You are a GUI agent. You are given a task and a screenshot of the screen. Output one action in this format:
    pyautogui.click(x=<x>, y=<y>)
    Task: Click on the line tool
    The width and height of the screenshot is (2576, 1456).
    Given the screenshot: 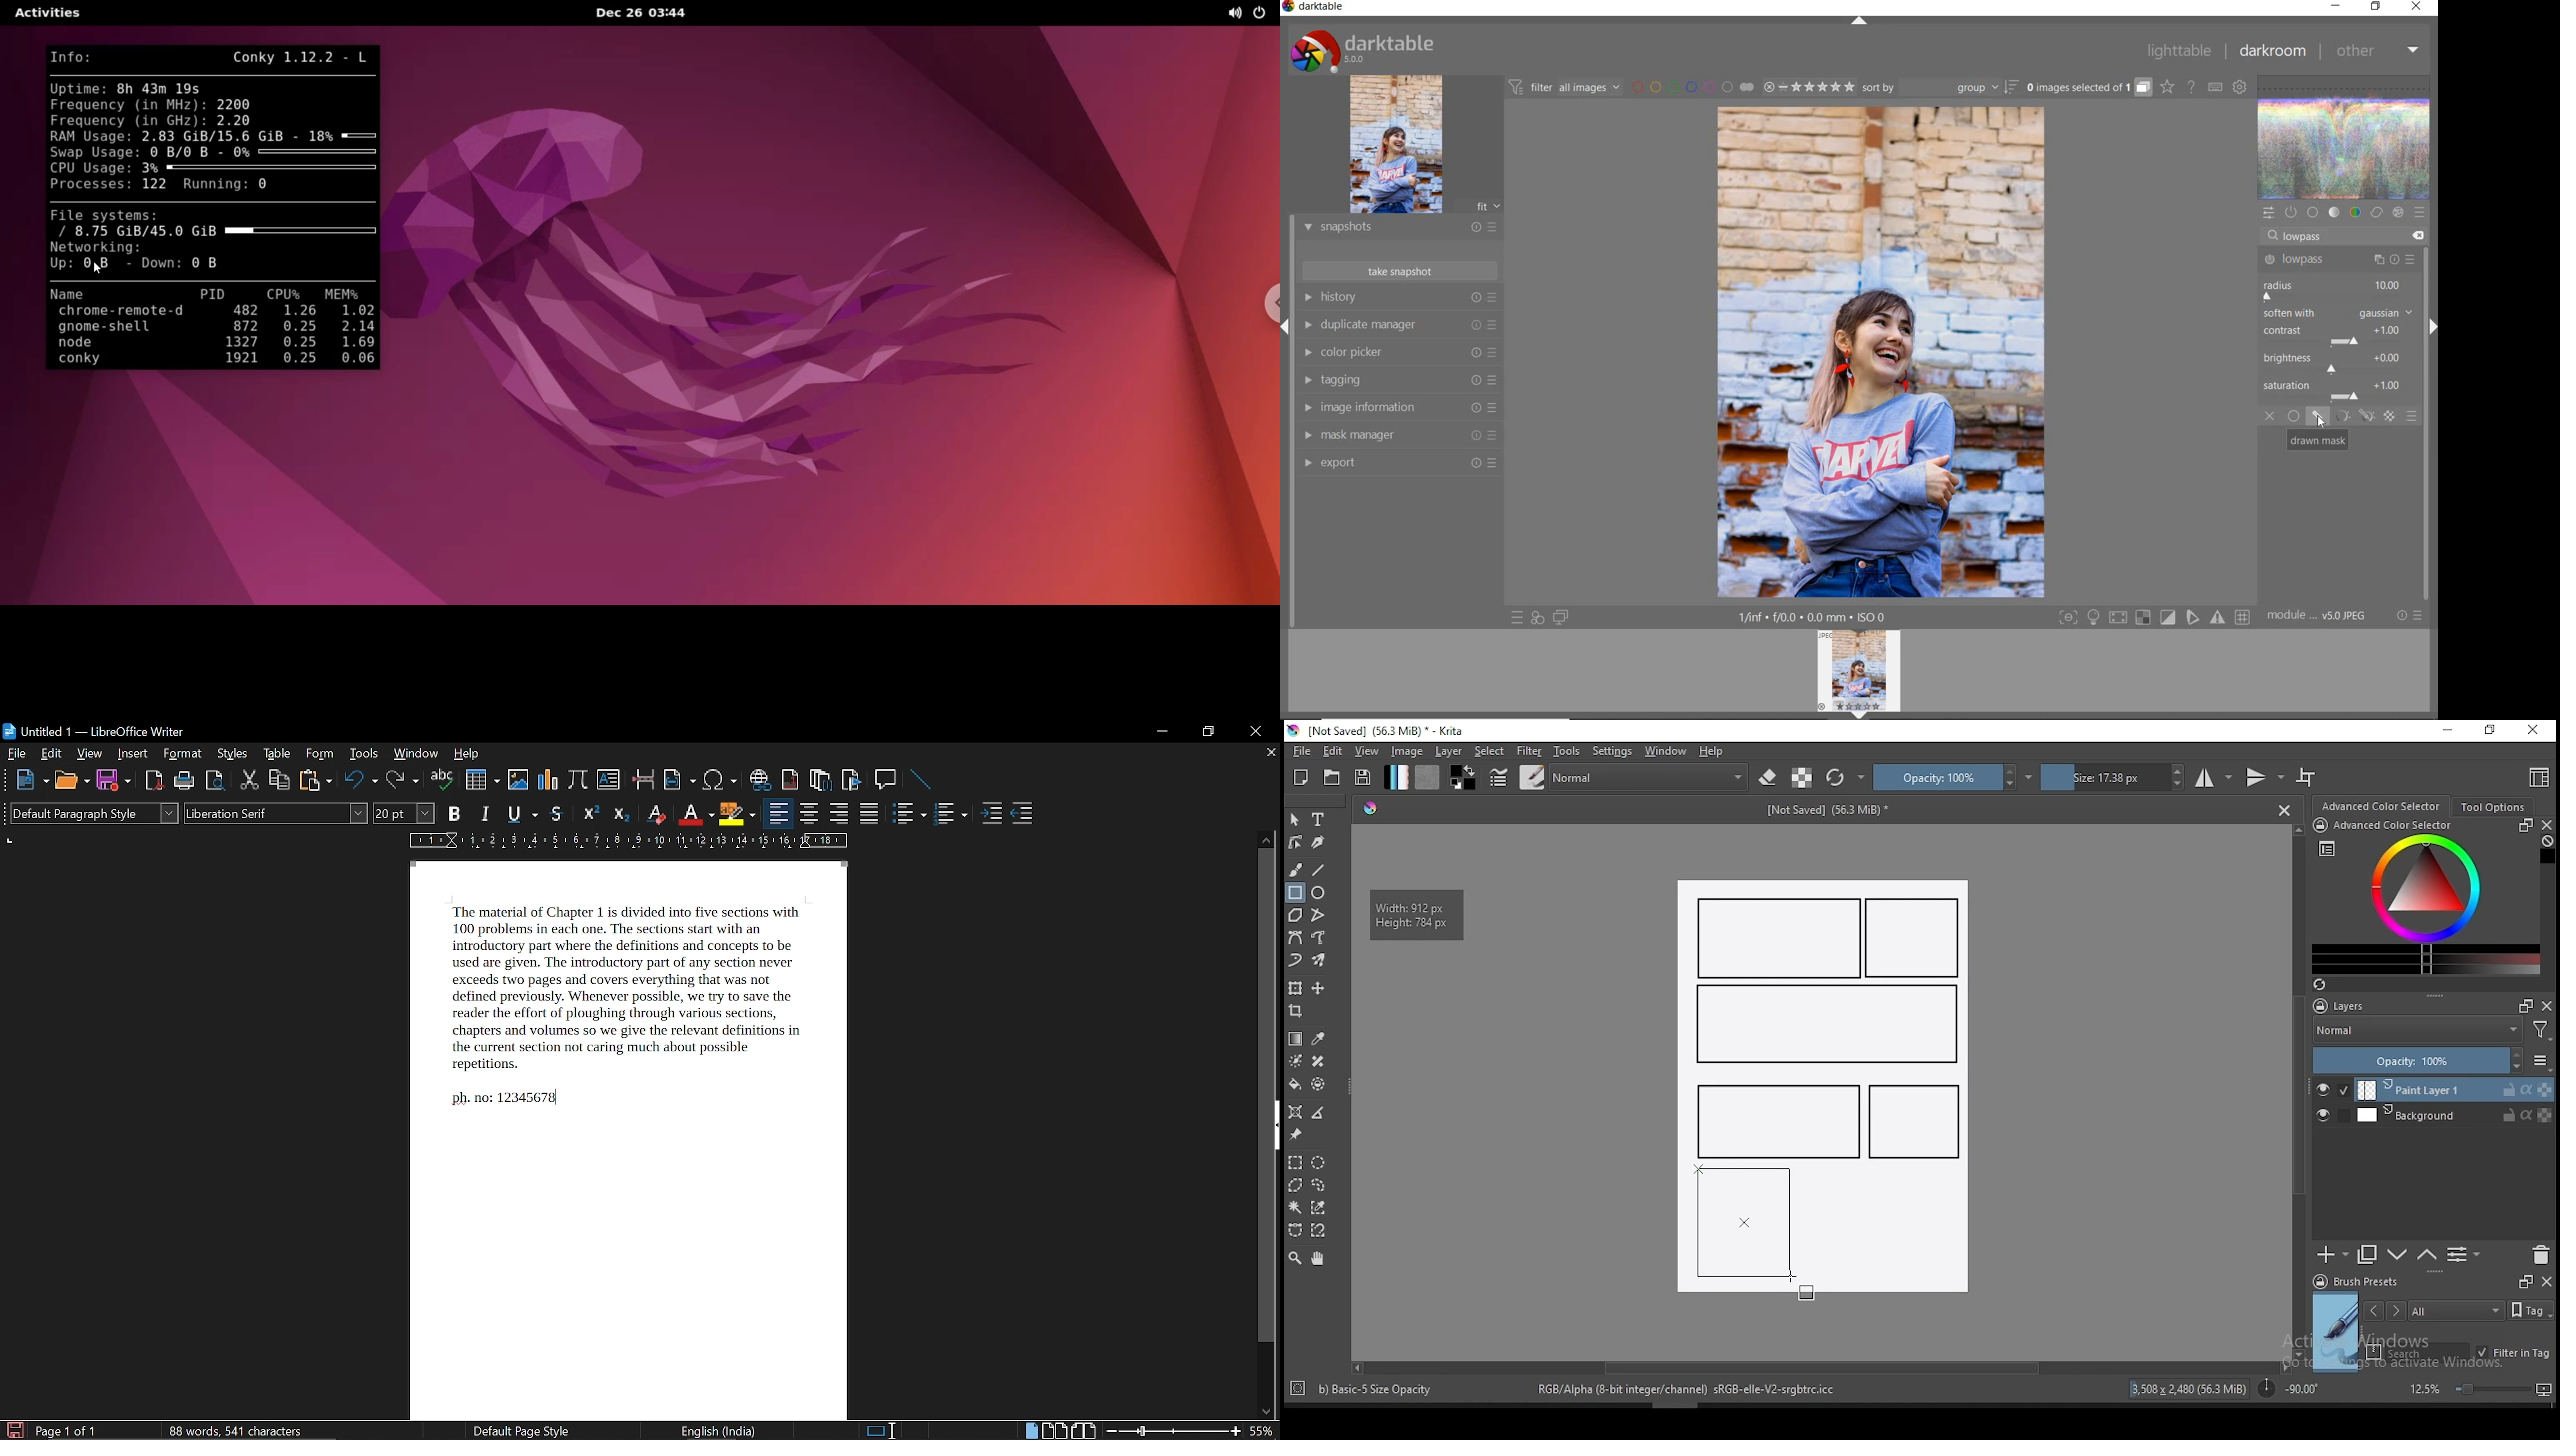 What is the action you would take?
    pyautogui.click(x=1319, y=870)
    